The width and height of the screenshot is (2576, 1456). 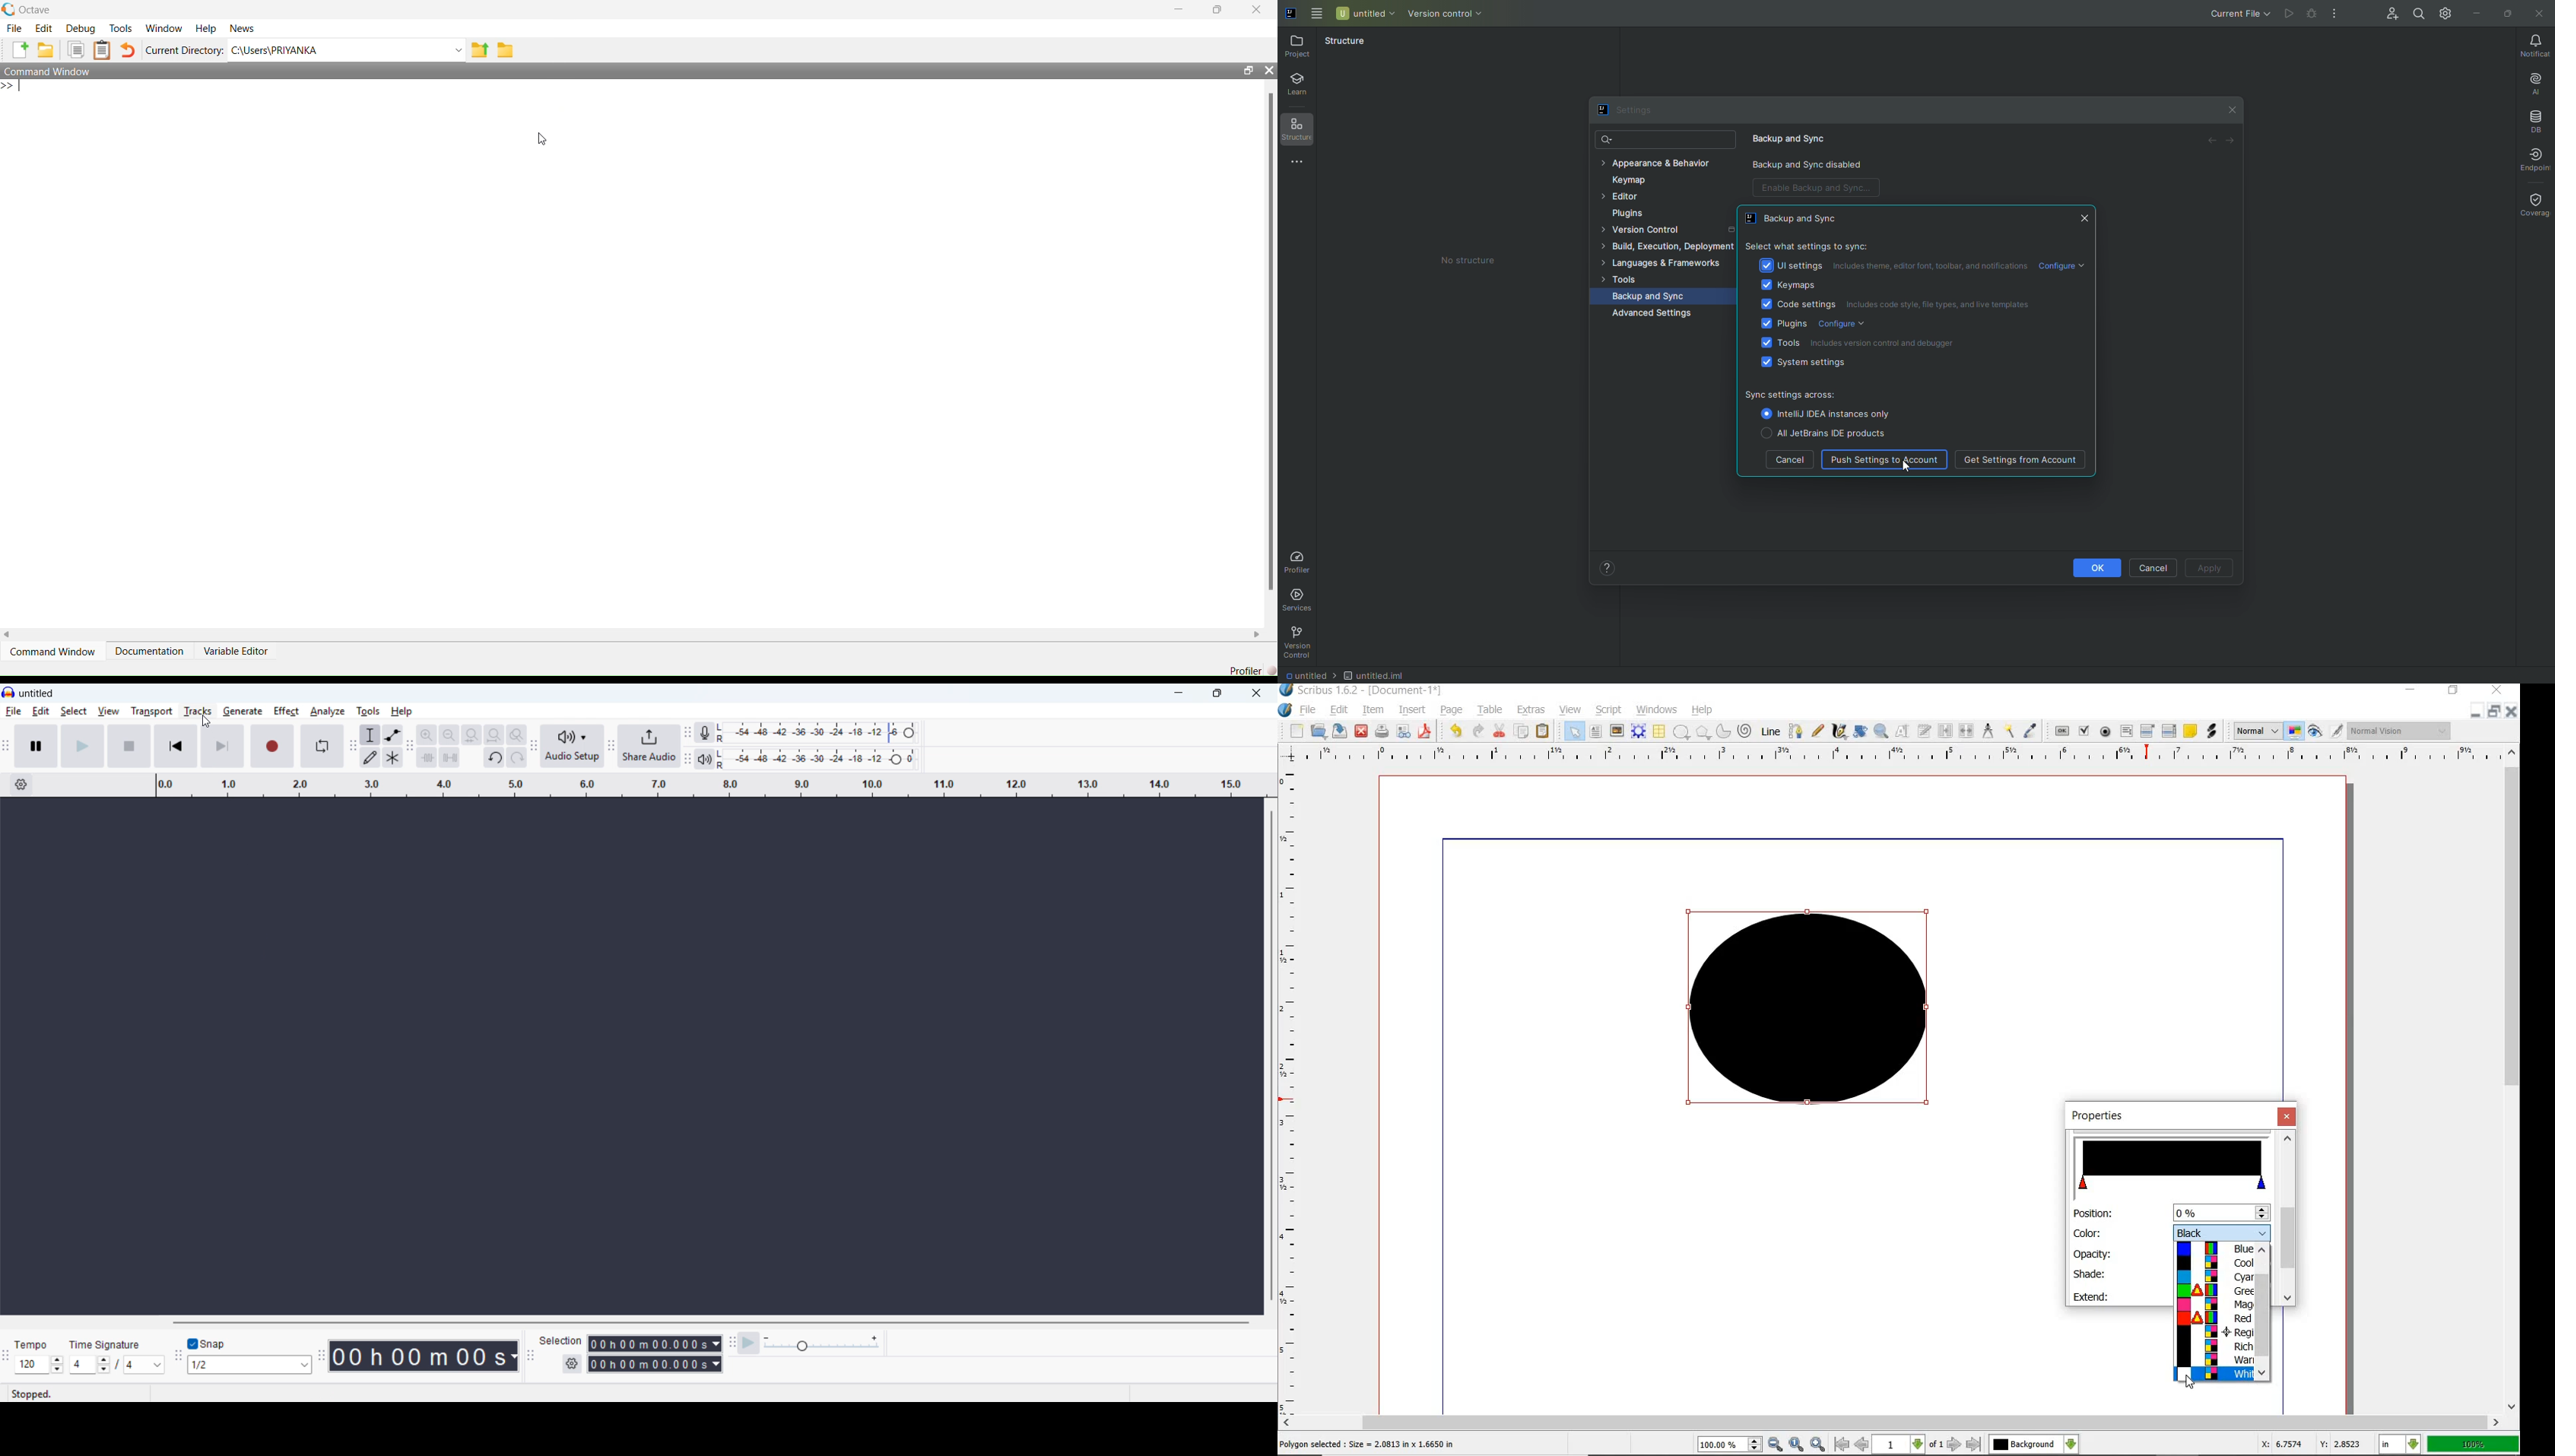 I want to click on color, so click(x=2223, y=1231).